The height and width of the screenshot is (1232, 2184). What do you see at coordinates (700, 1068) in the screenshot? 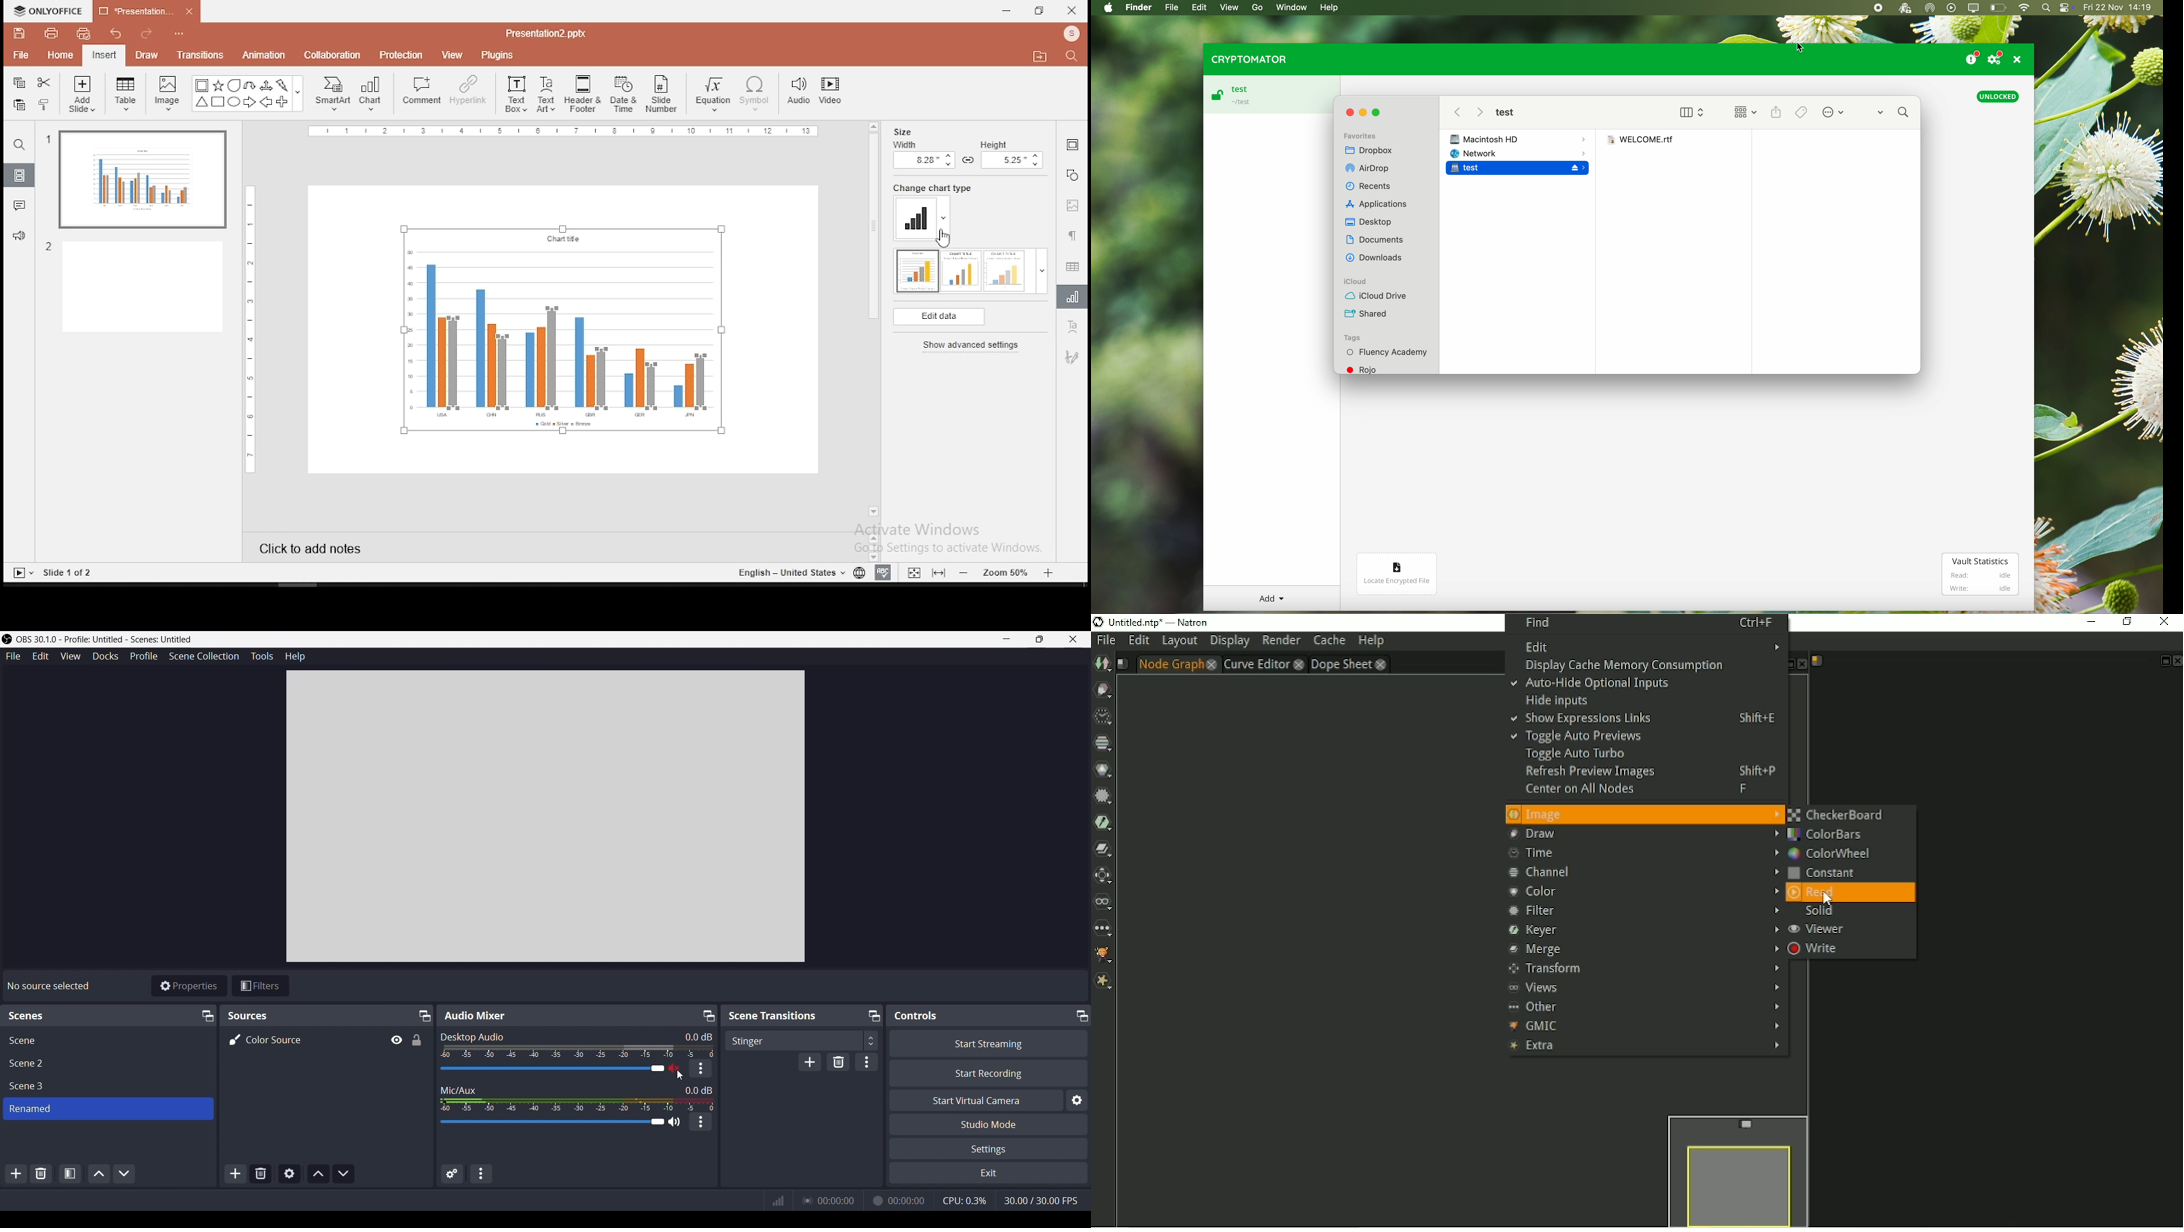
I see `Desktop audio properties` at bounding box center [700, 1068].